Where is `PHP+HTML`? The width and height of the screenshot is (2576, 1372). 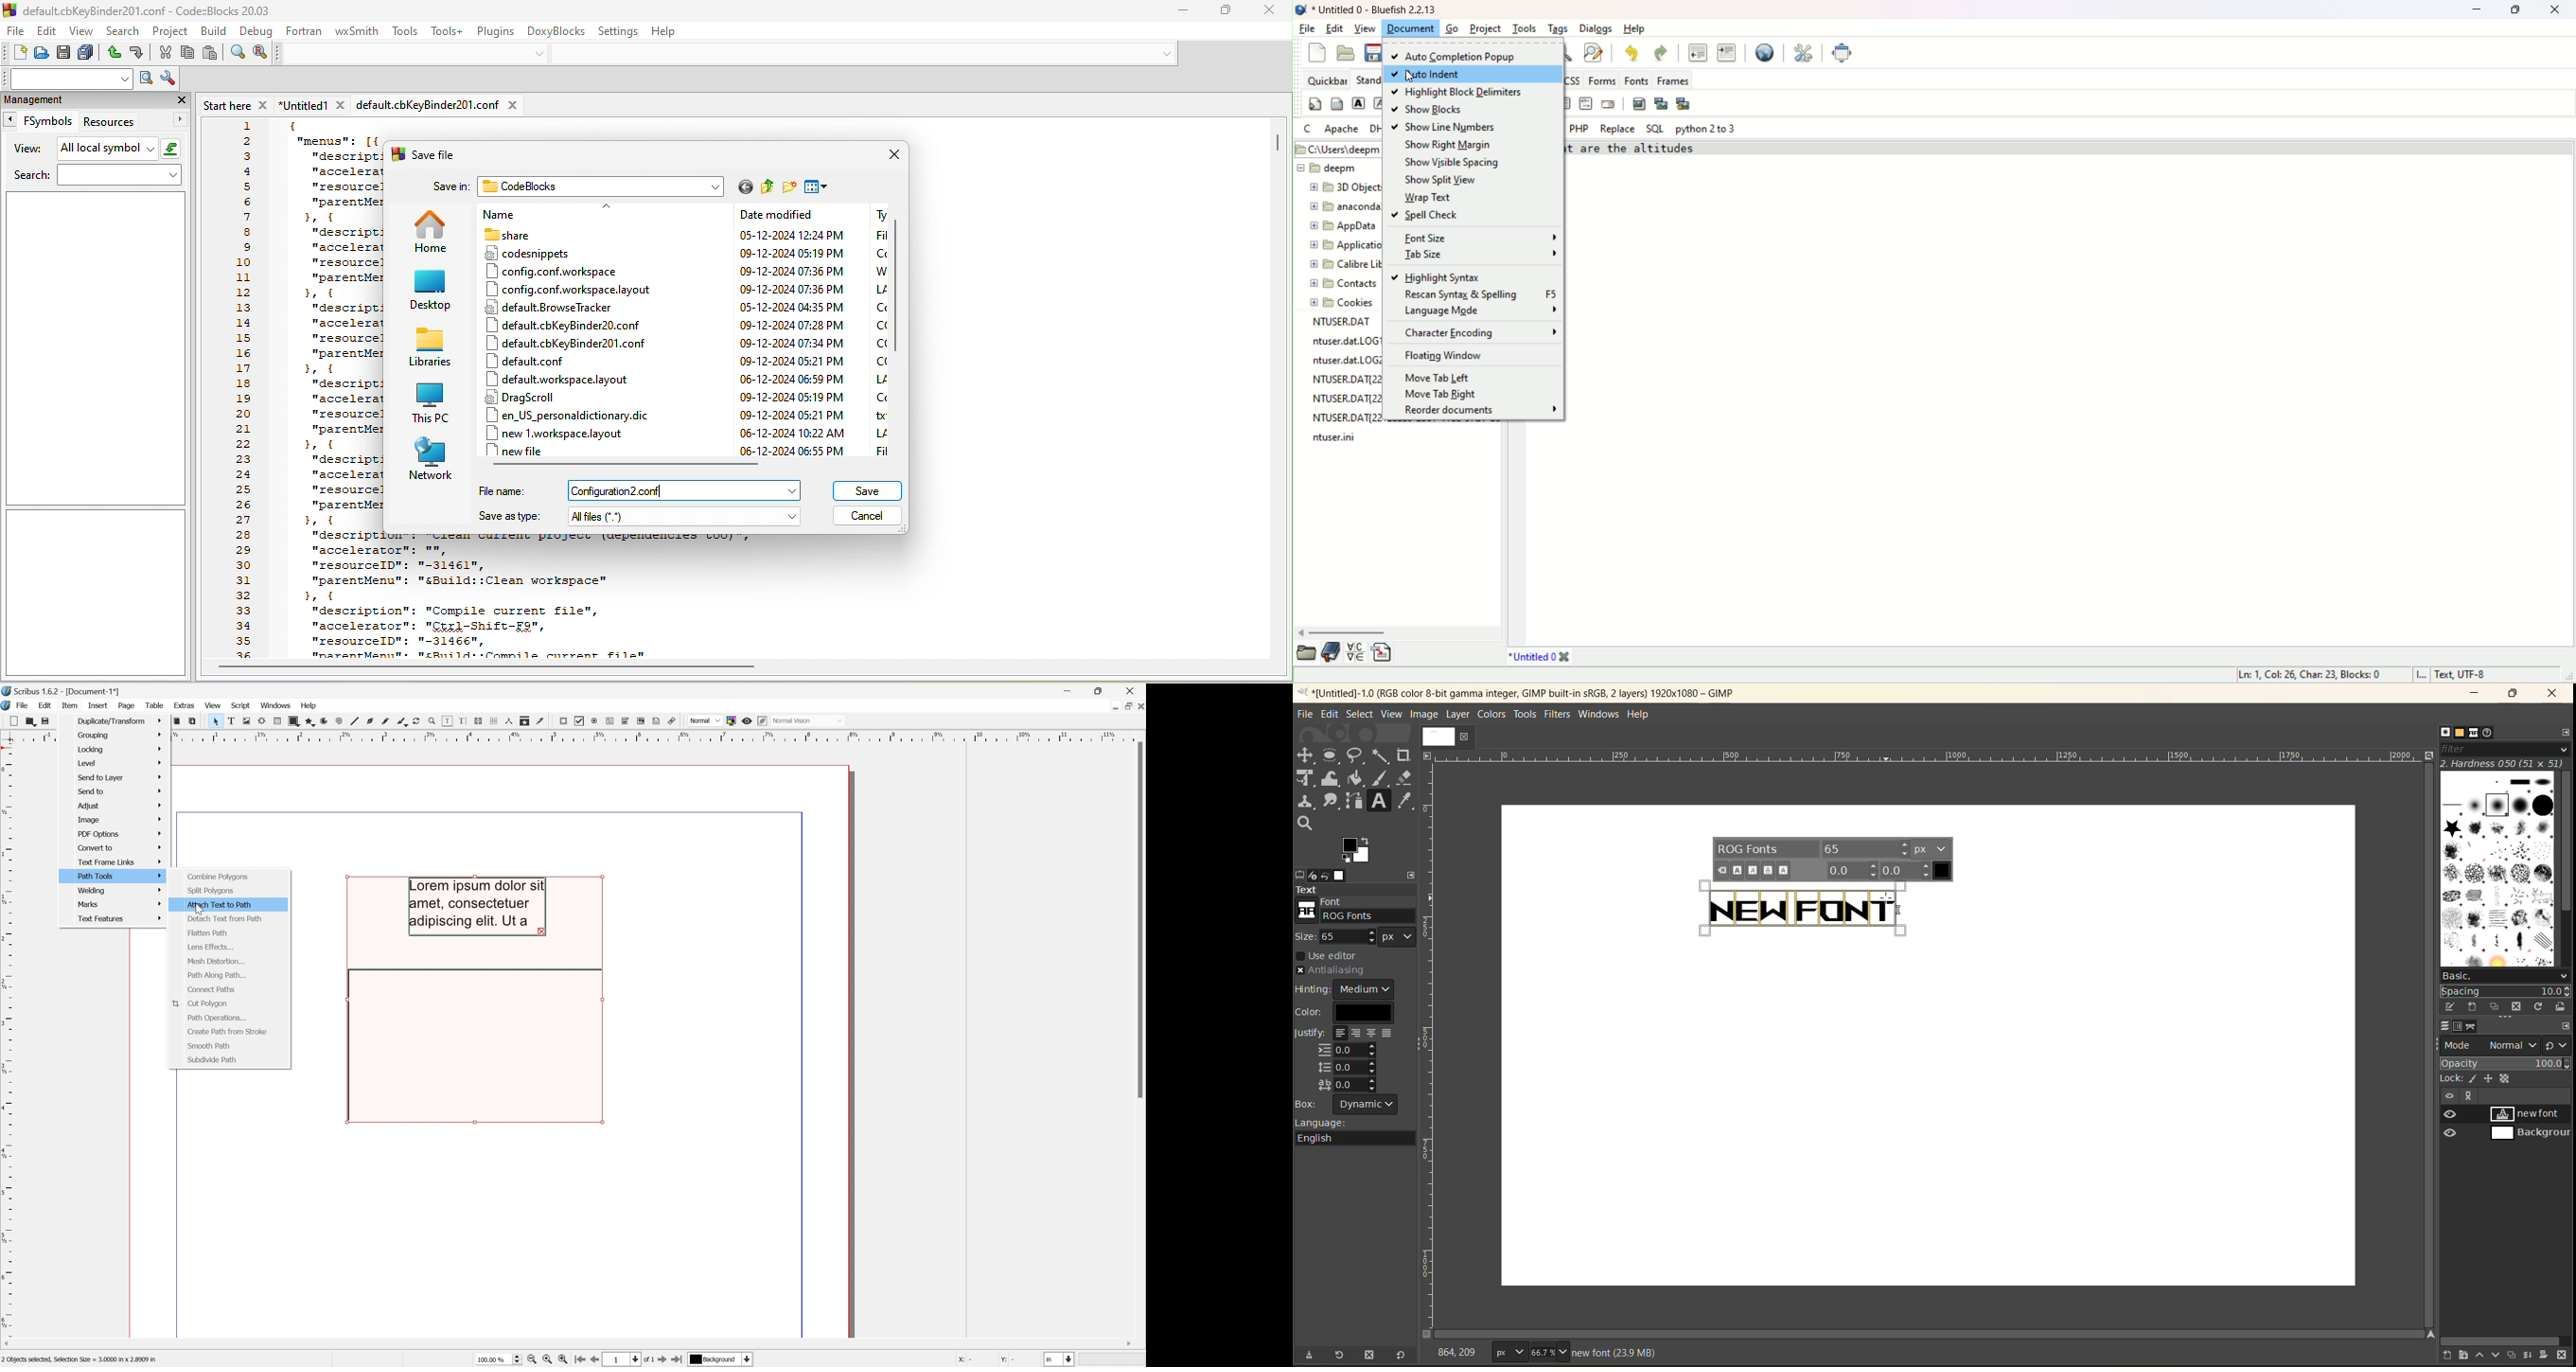
PHP+HTML is located at coordinates (1531, 126).